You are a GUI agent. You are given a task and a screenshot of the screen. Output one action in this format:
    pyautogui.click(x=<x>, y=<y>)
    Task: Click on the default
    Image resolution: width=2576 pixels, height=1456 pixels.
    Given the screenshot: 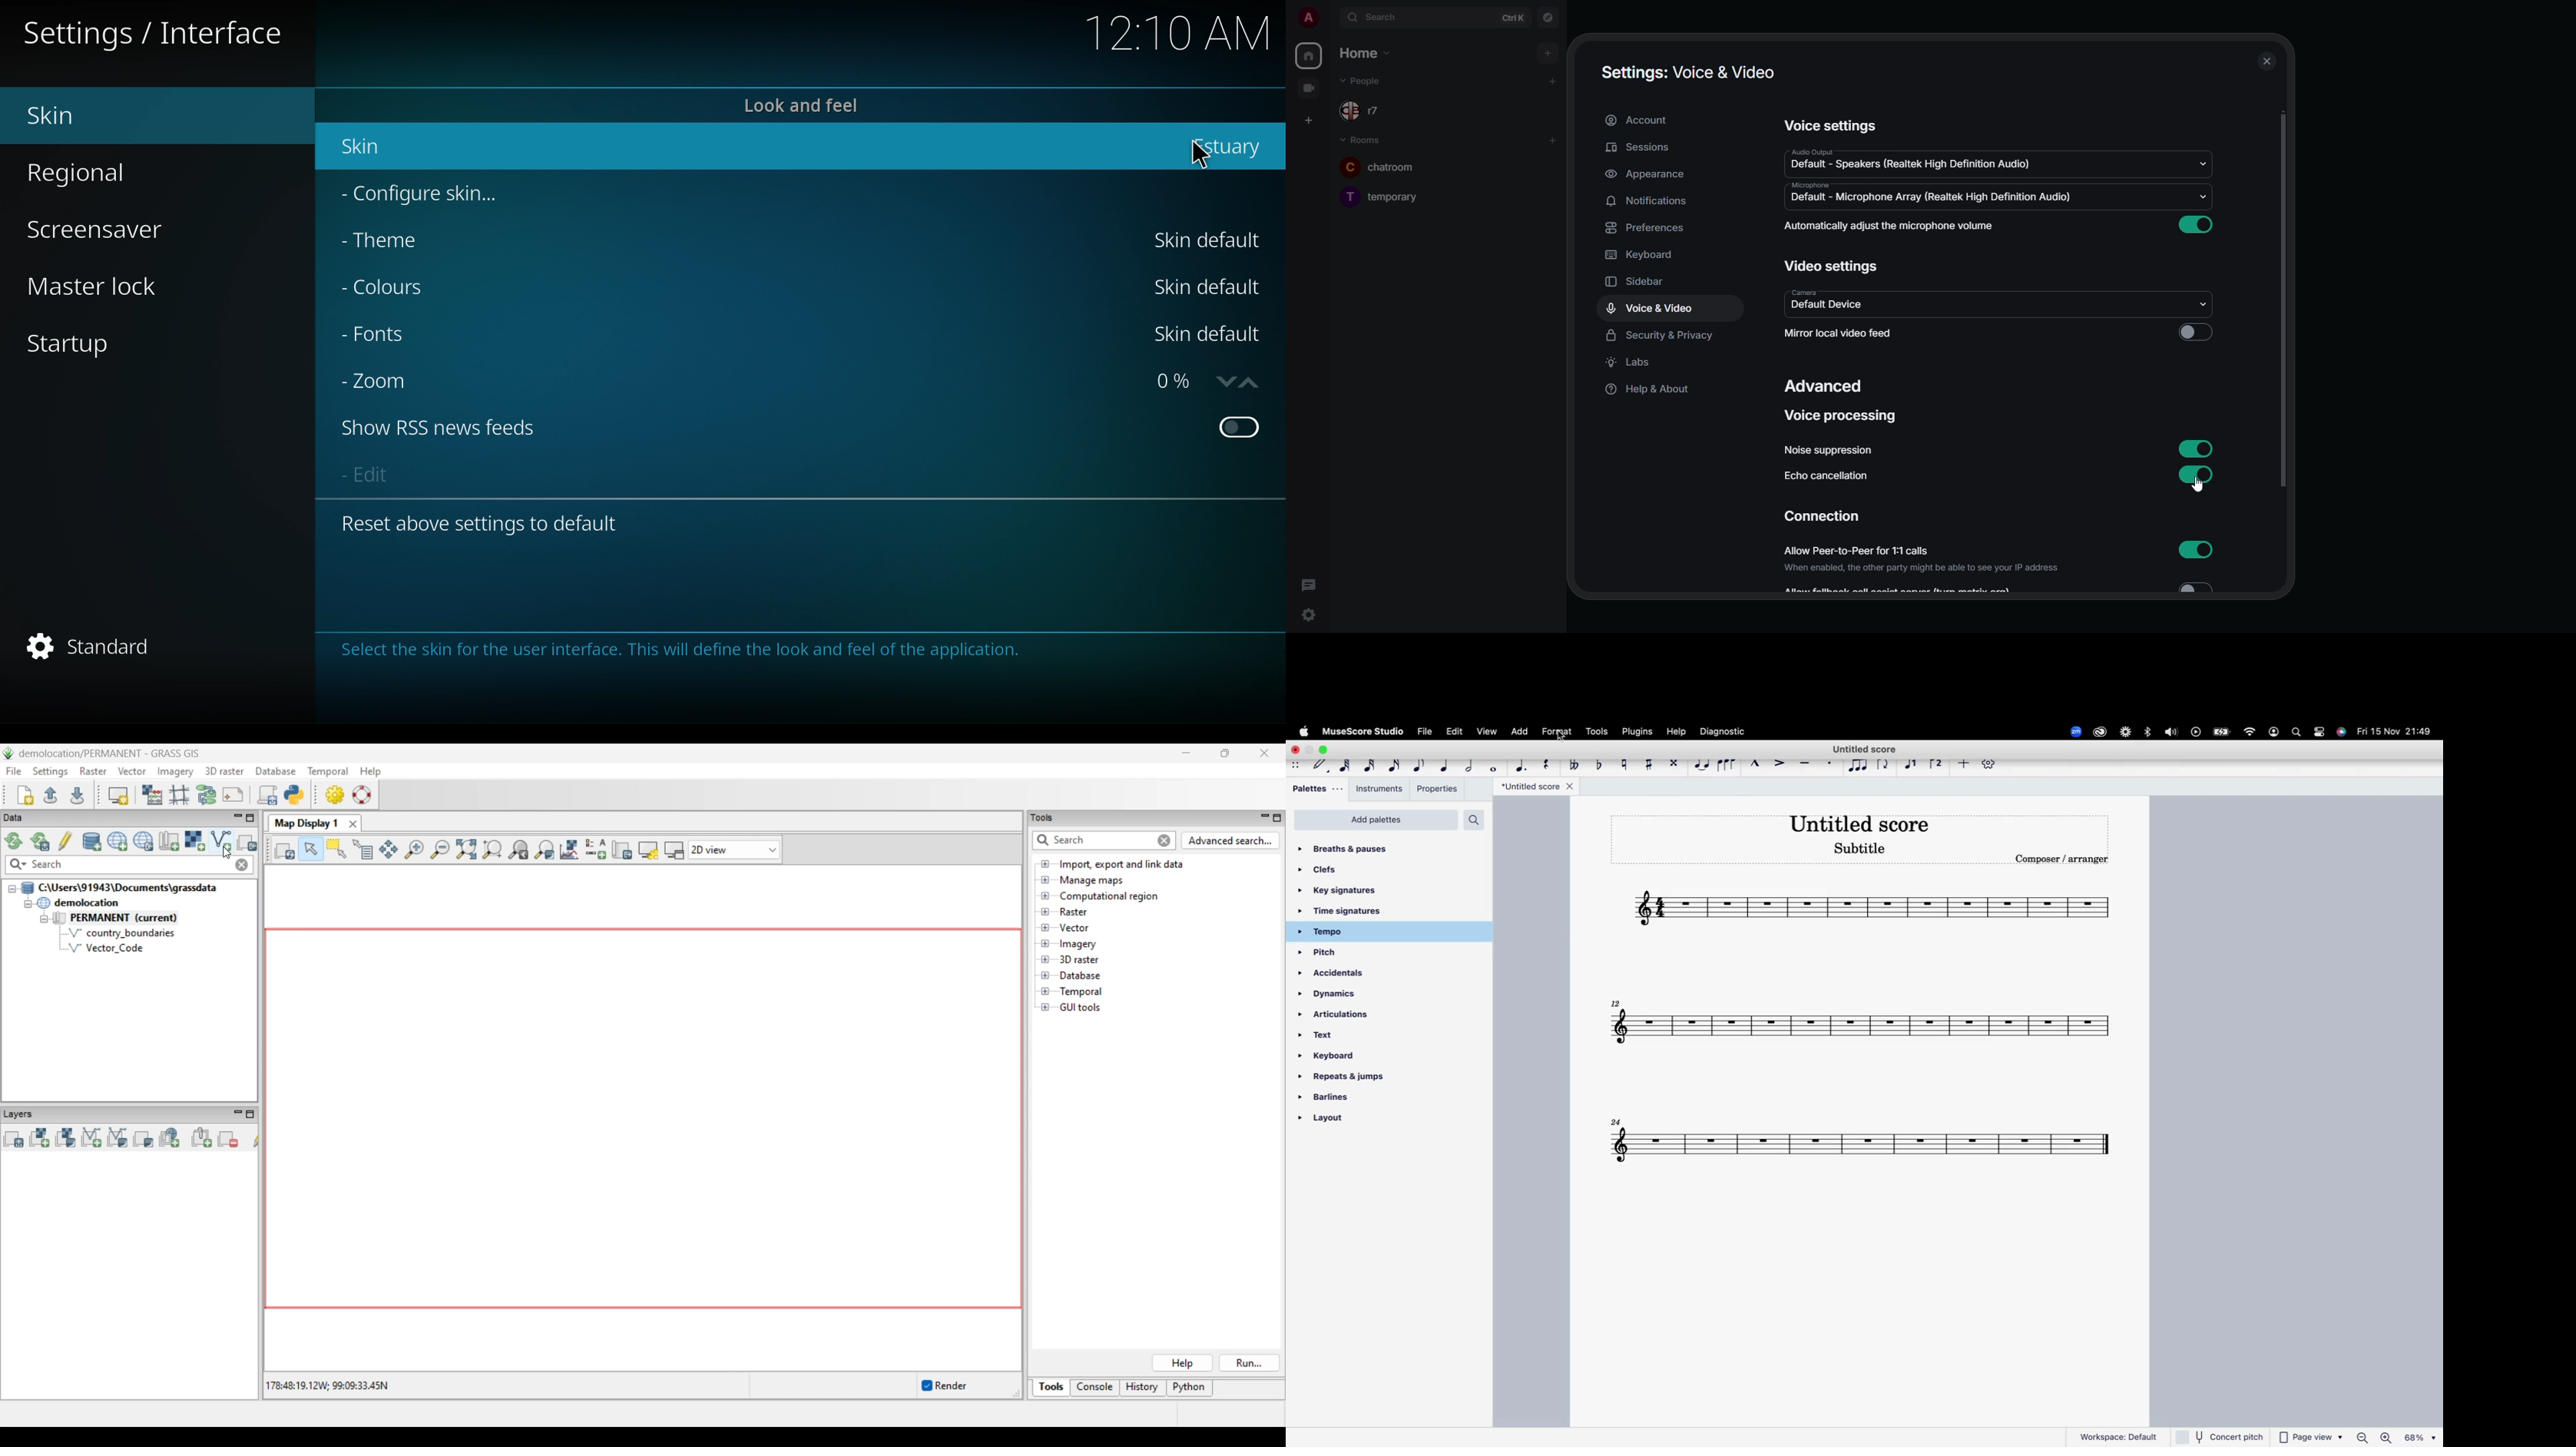 What is the action you would take?
    pyautogui.click(x=1829, y=307)
    